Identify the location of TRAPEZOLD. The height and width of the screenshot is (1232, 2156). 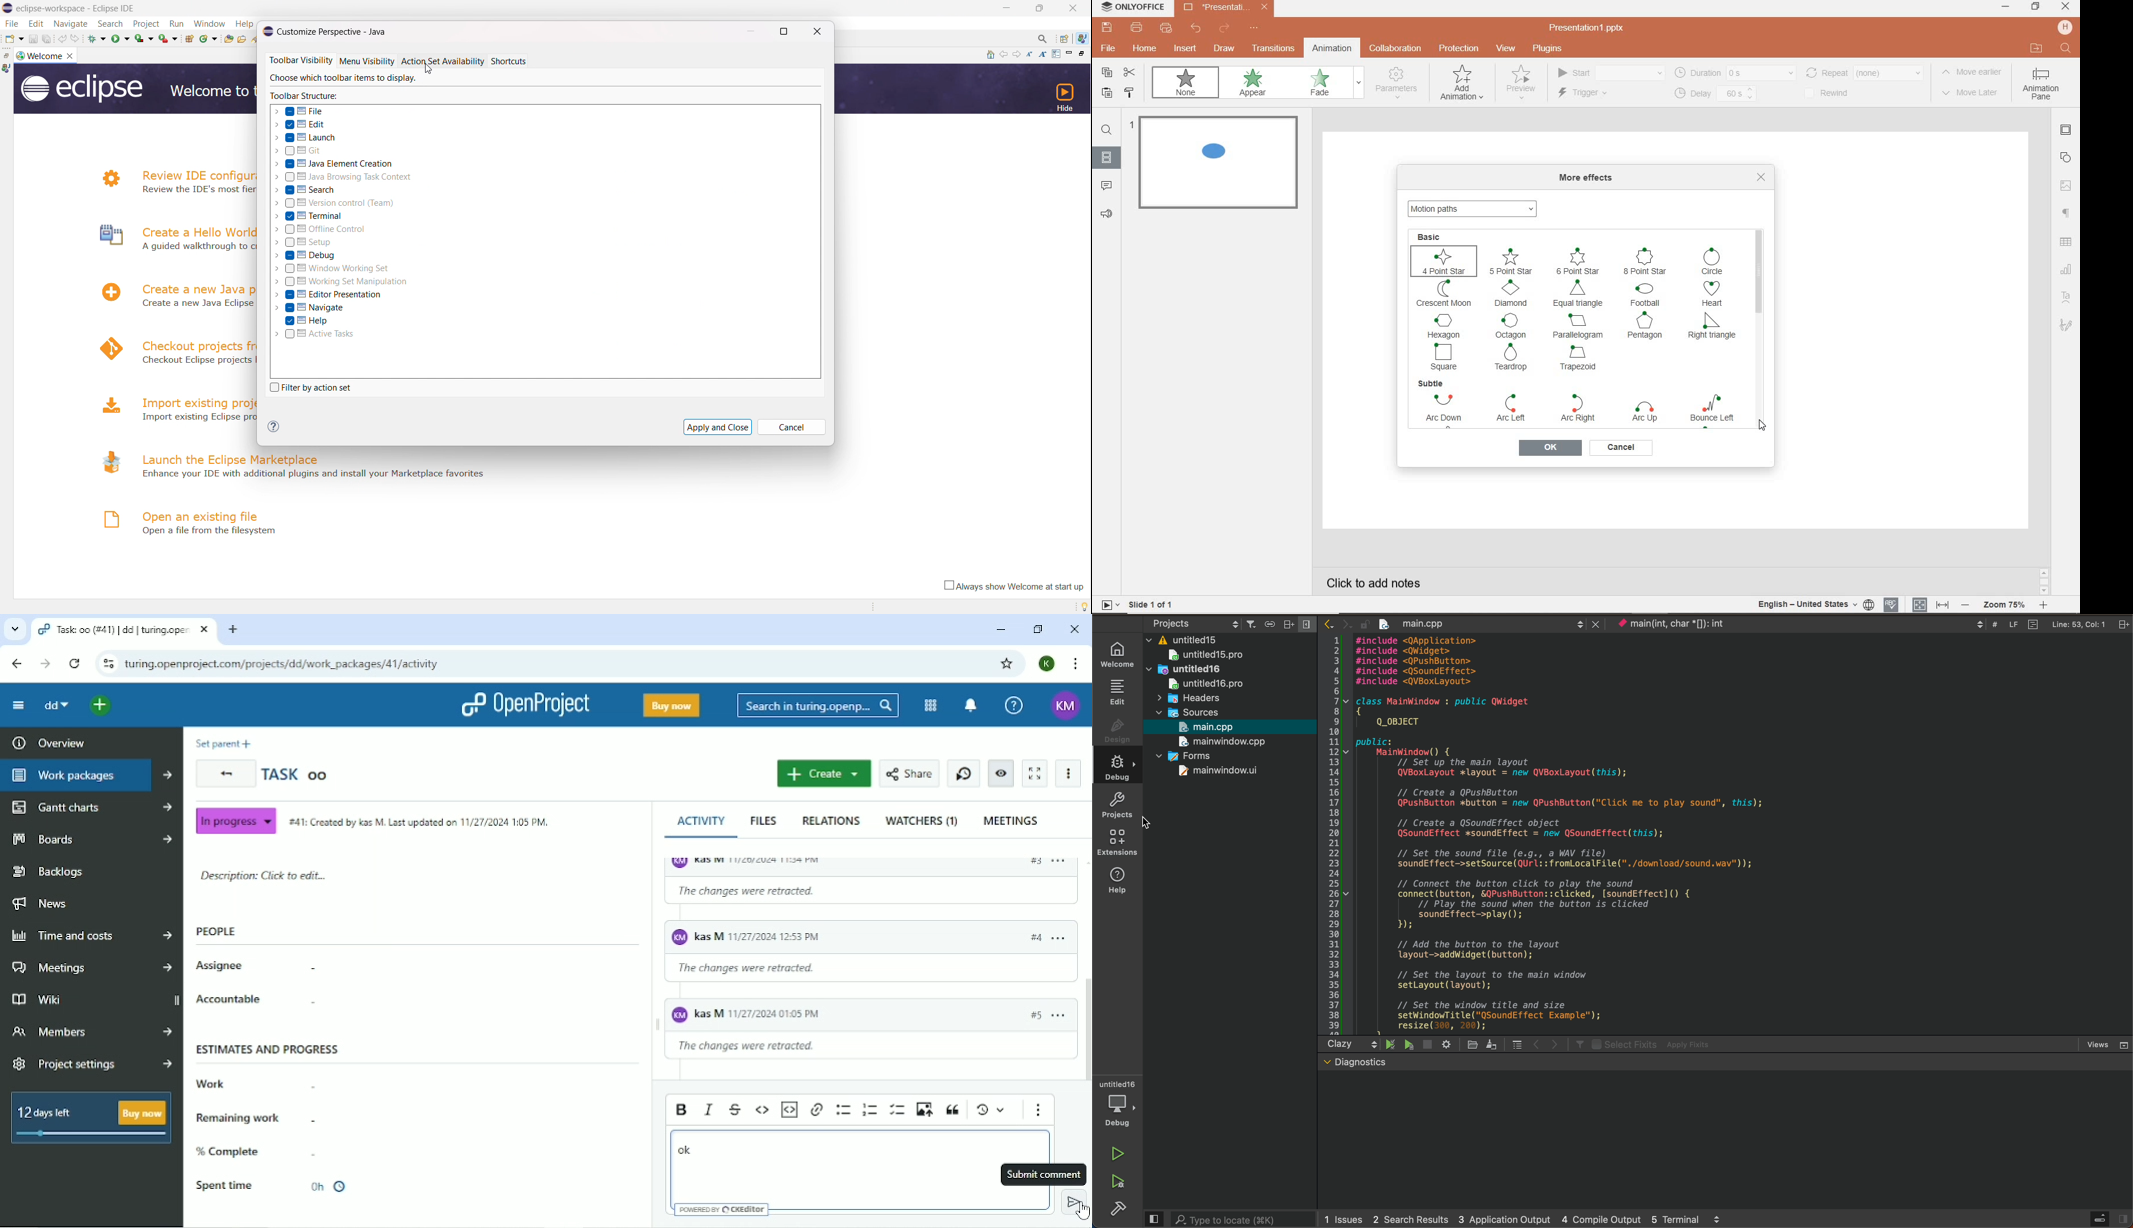
(1580, 361).